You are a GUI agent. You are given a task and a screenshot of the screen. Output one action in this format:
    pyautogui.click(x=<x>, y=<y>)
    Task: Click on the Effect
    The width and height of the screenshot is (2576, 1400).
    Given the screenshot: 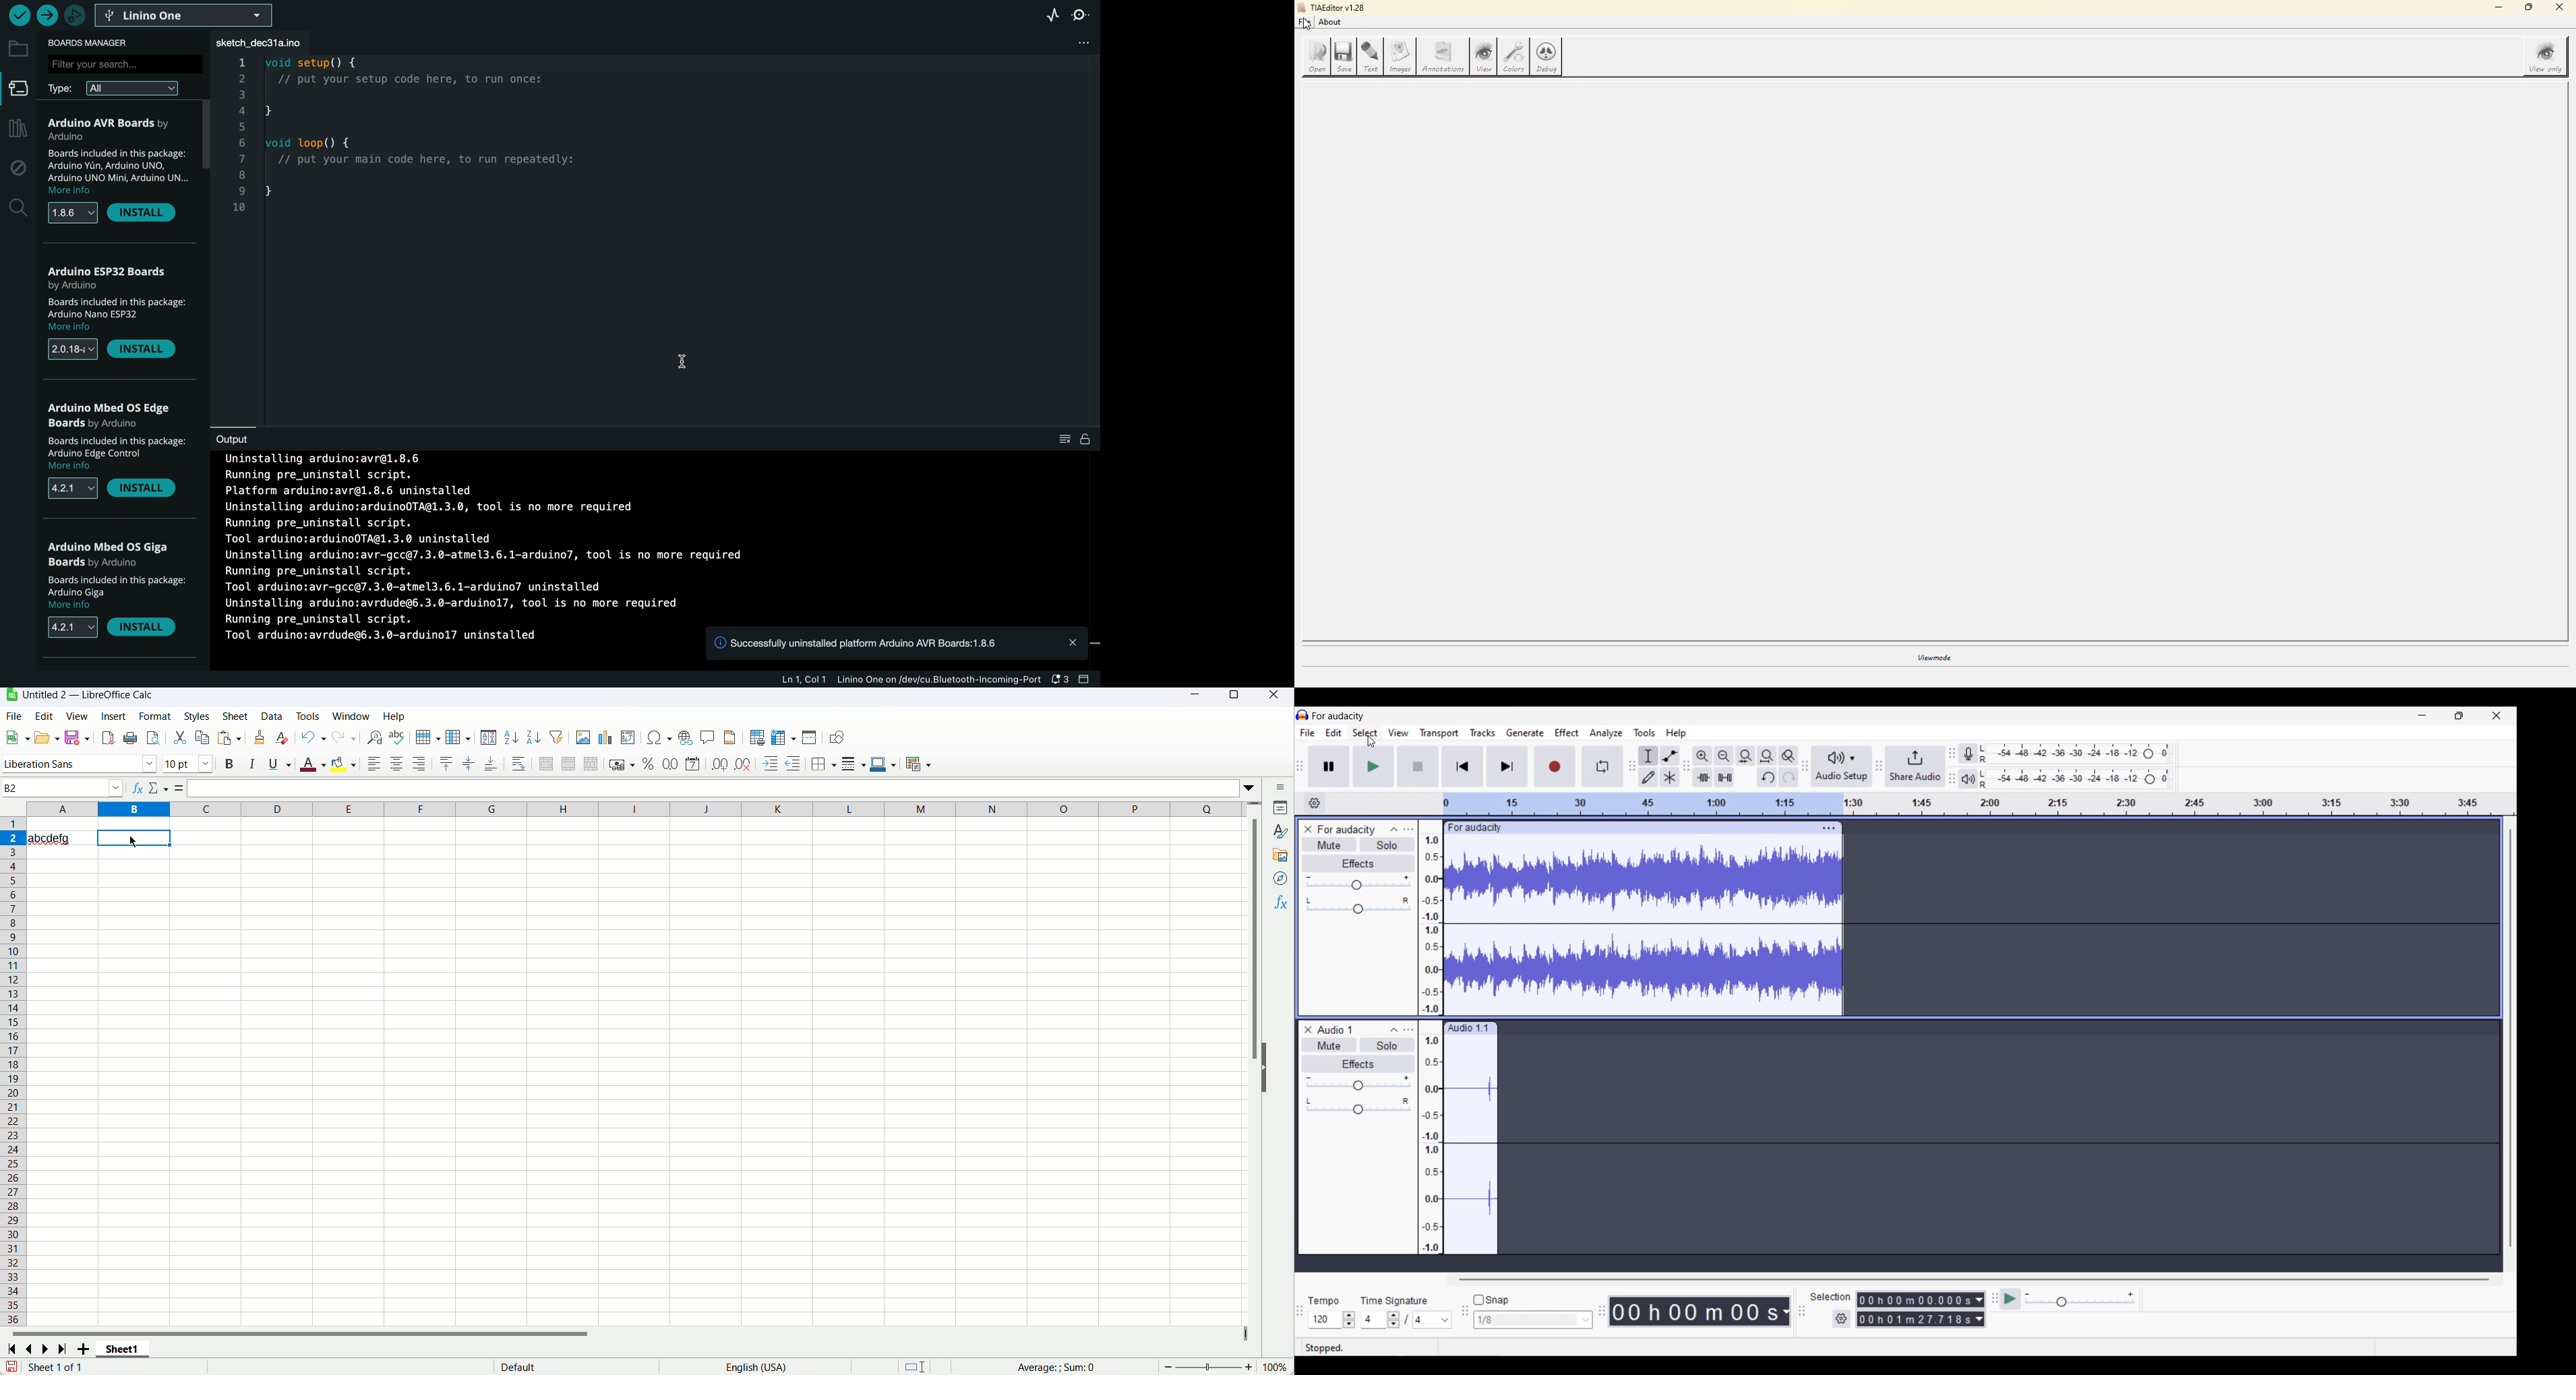 What is the action you would take?
    pyautogui.click(x=1566, y=733)
    